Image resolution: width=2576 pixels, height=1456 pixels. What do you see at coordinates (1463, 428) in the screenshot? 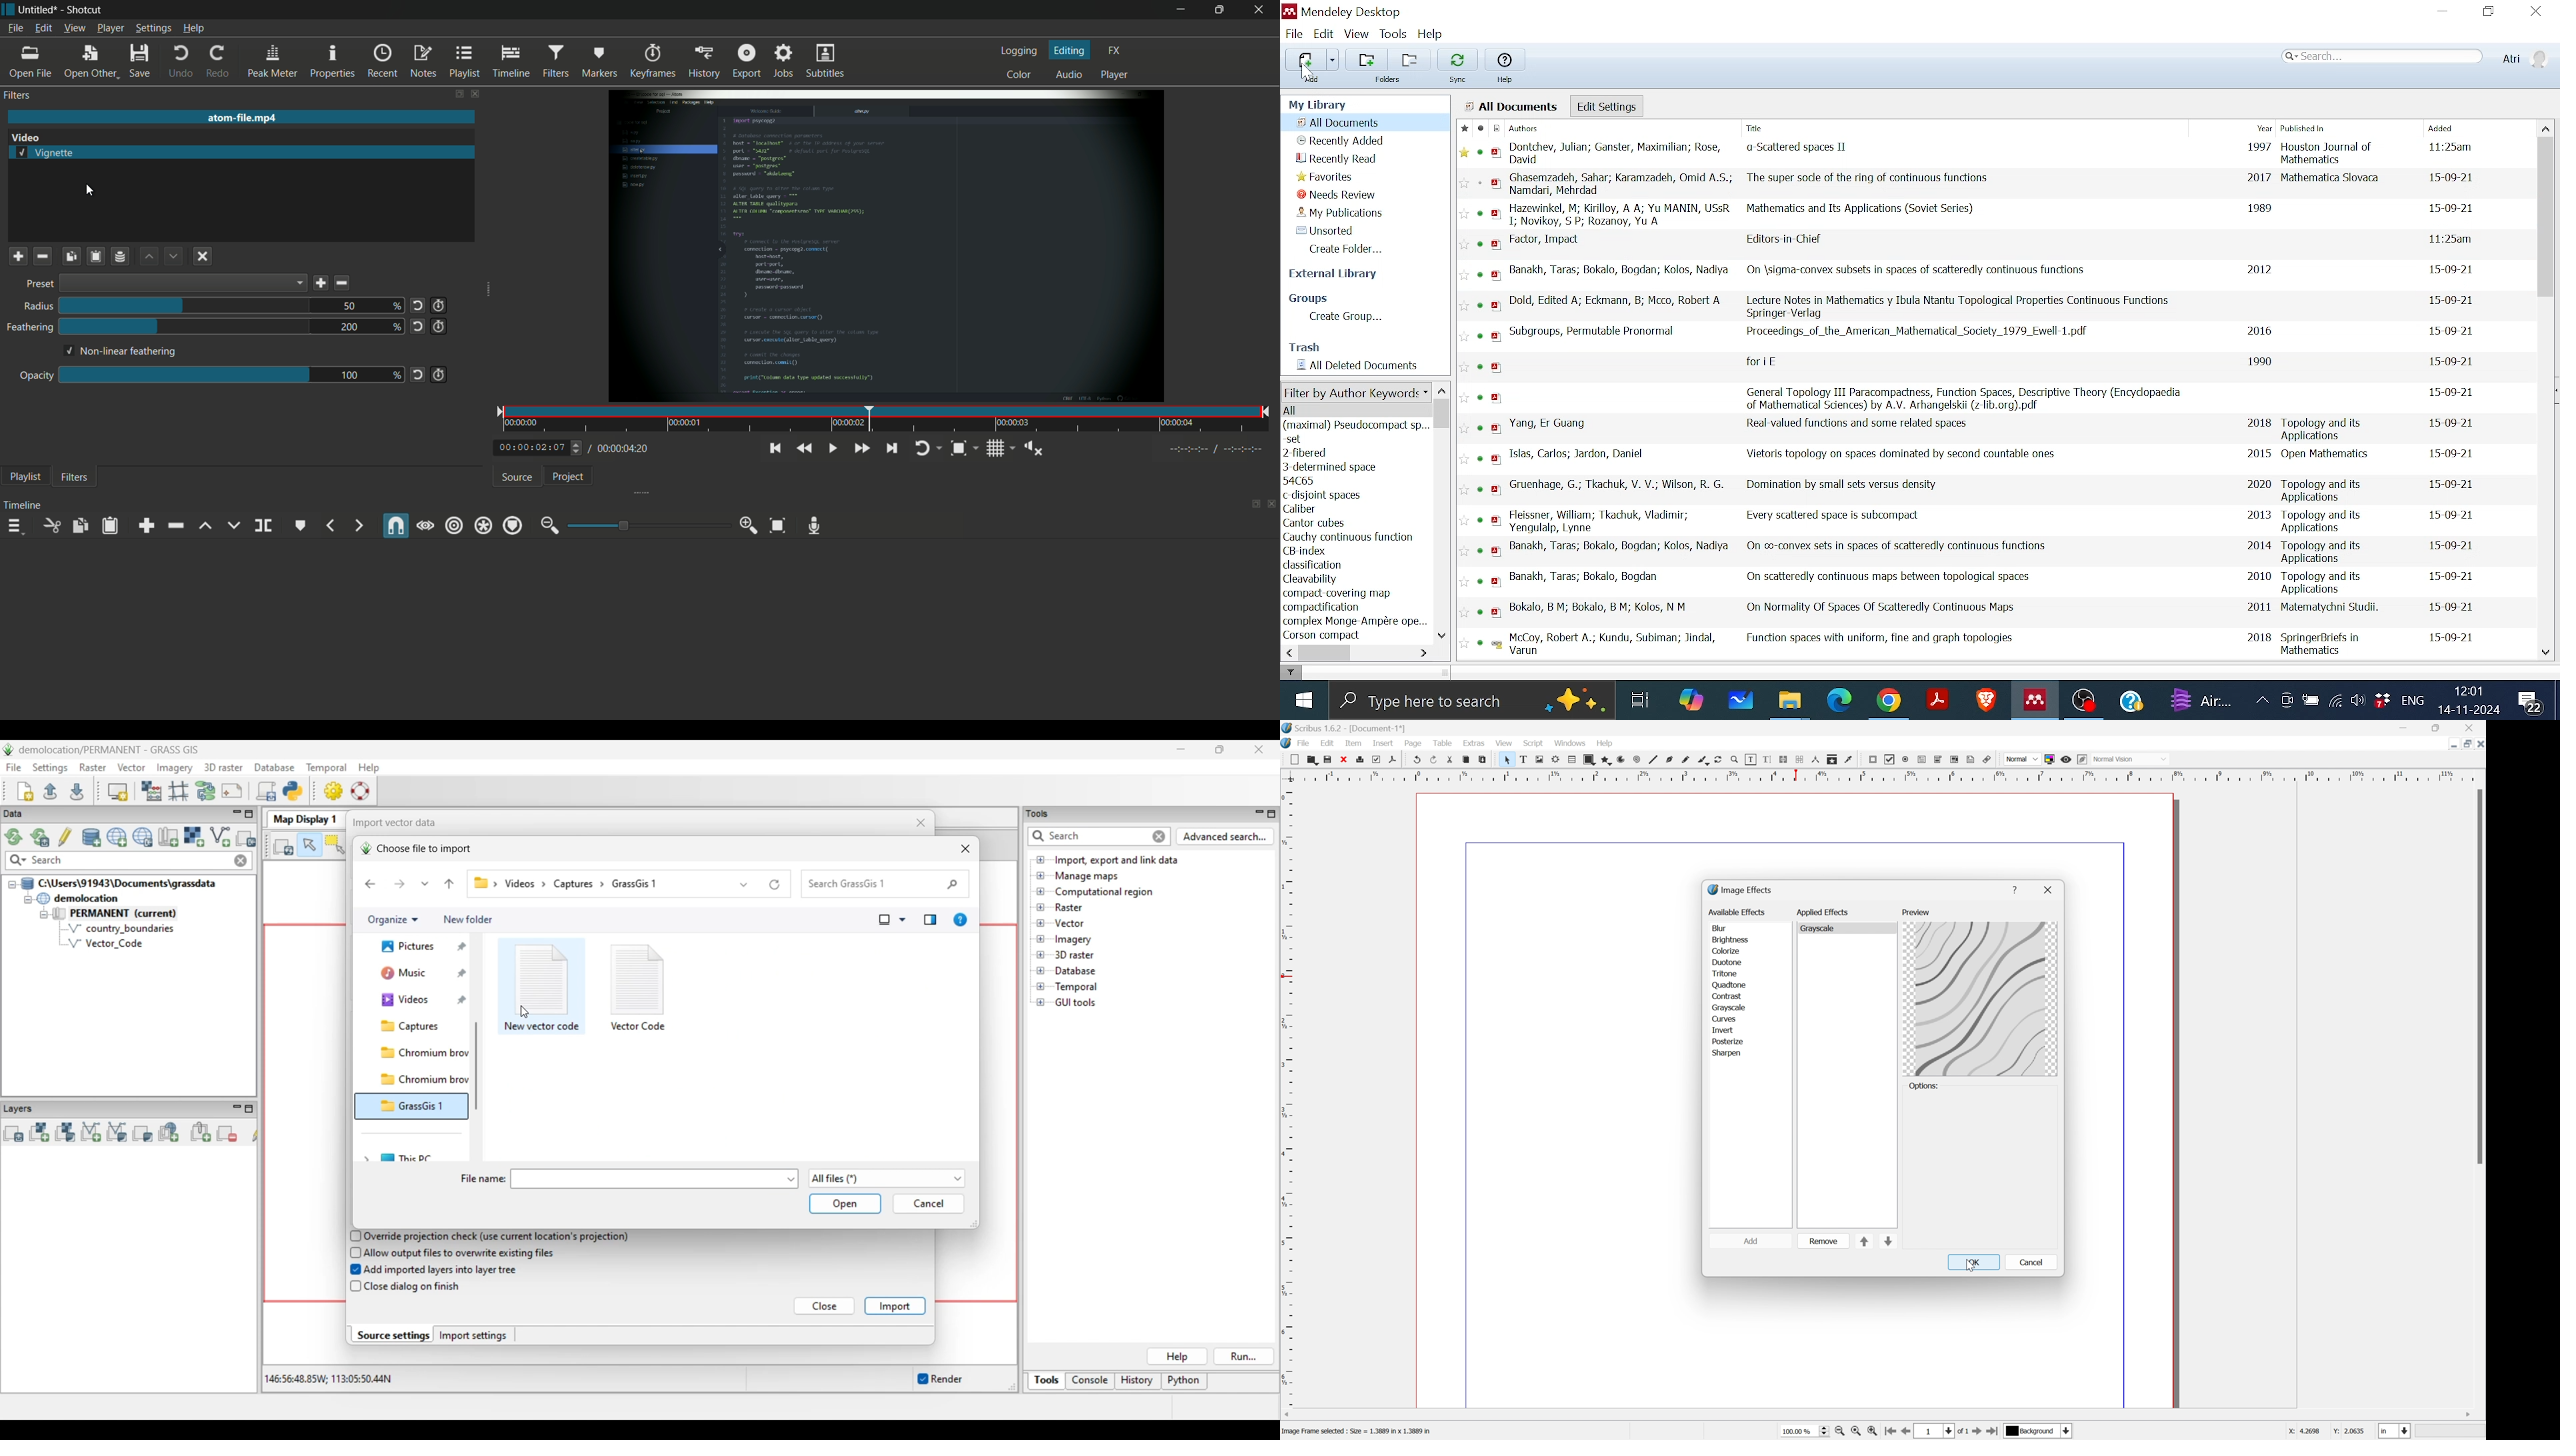
I see `Favourite` at bounding box center [1463, 428].